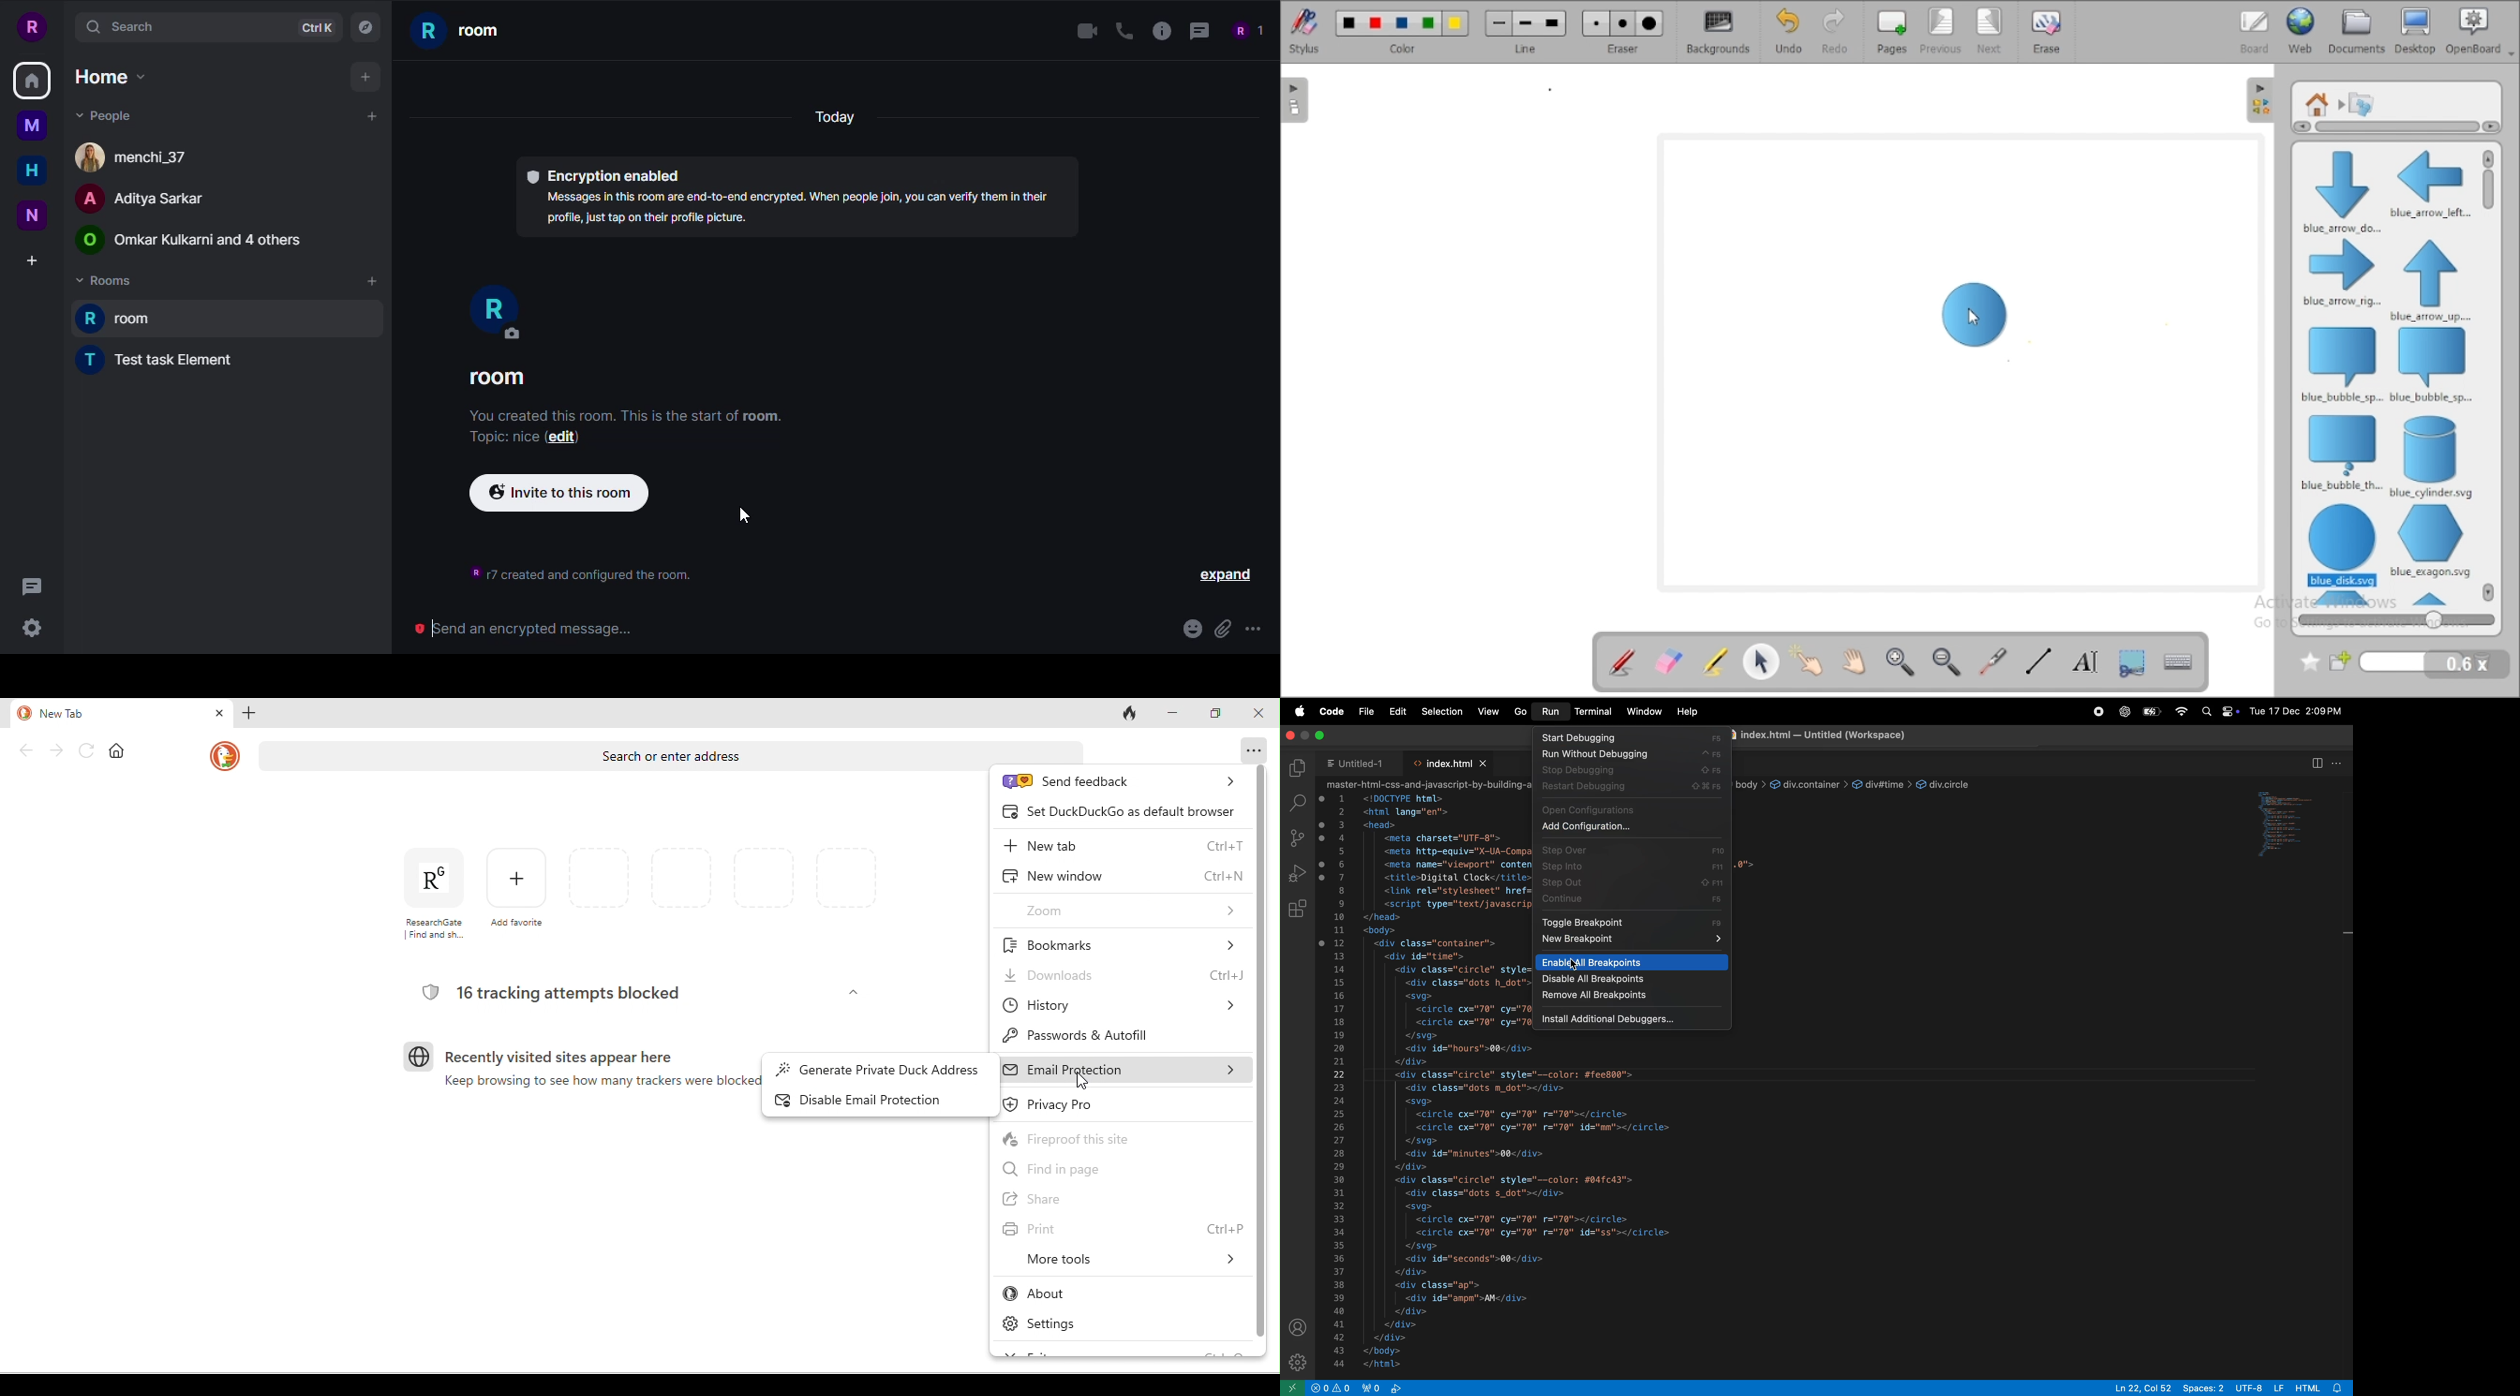 This screenshot has width=2520, height=1400. Describe the element at coordinates (1291, 733) in the screenshot. I see `close` at that location.